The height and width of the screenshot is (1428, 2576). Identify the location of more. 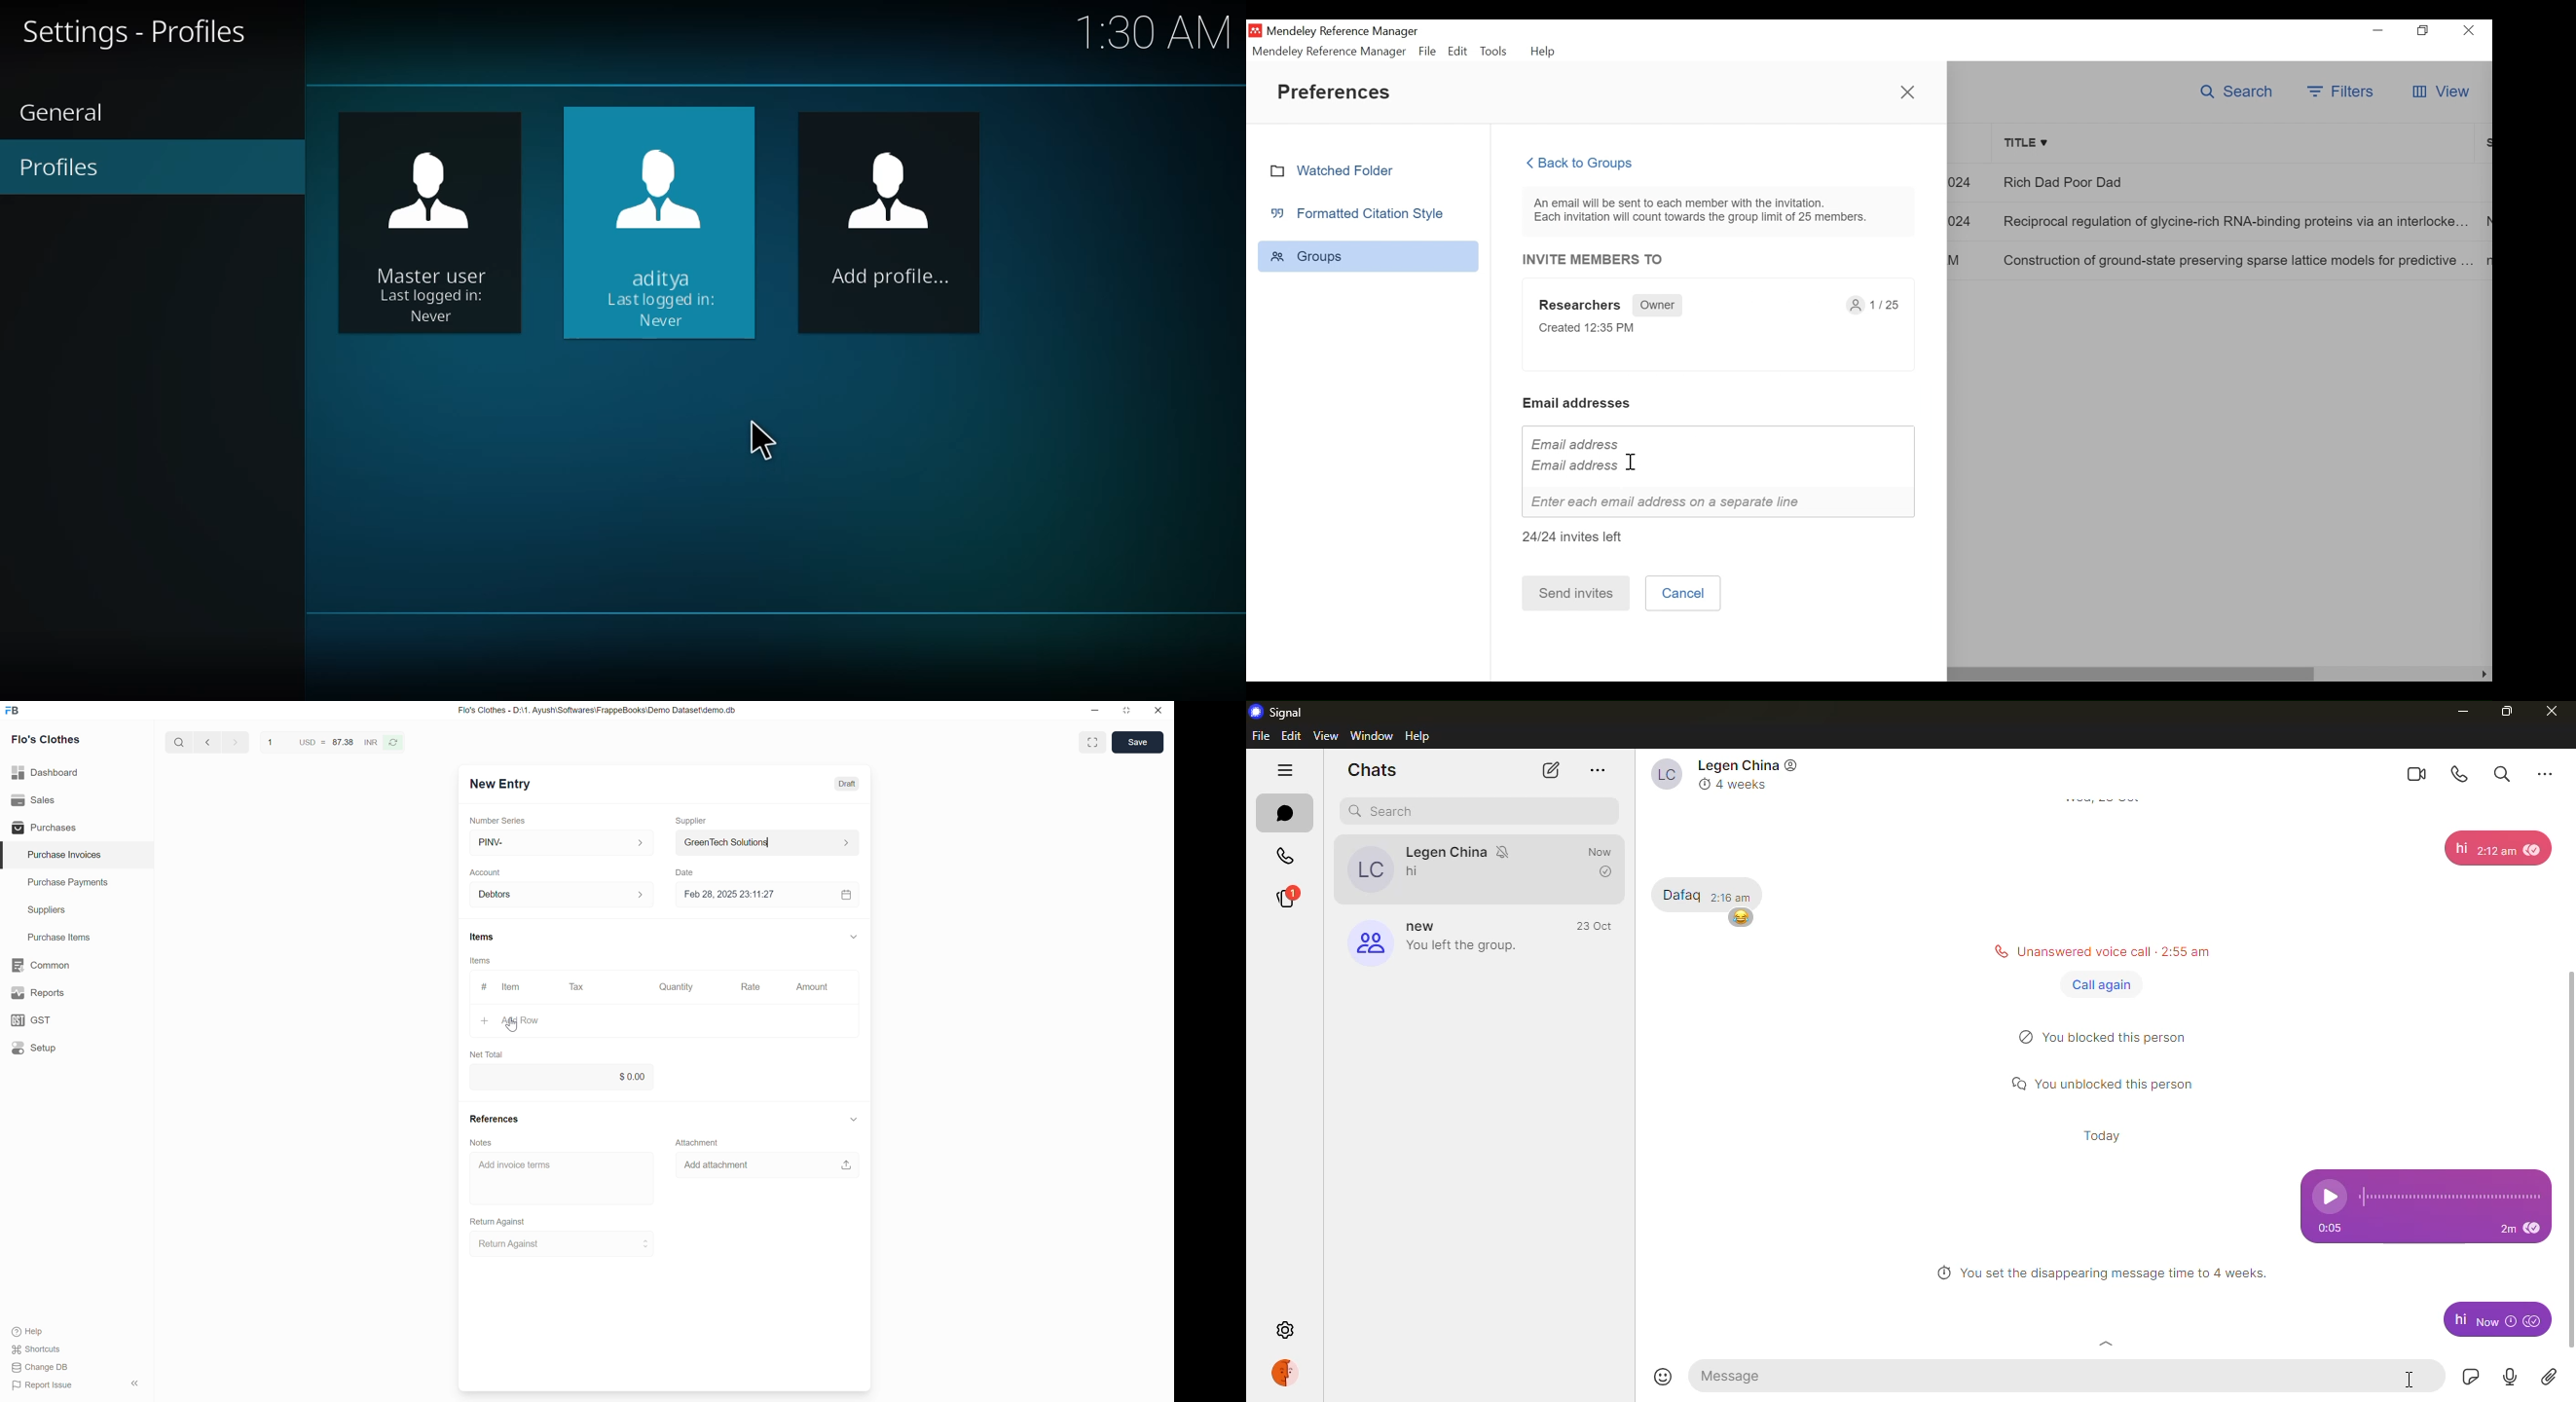
(1599, 770).